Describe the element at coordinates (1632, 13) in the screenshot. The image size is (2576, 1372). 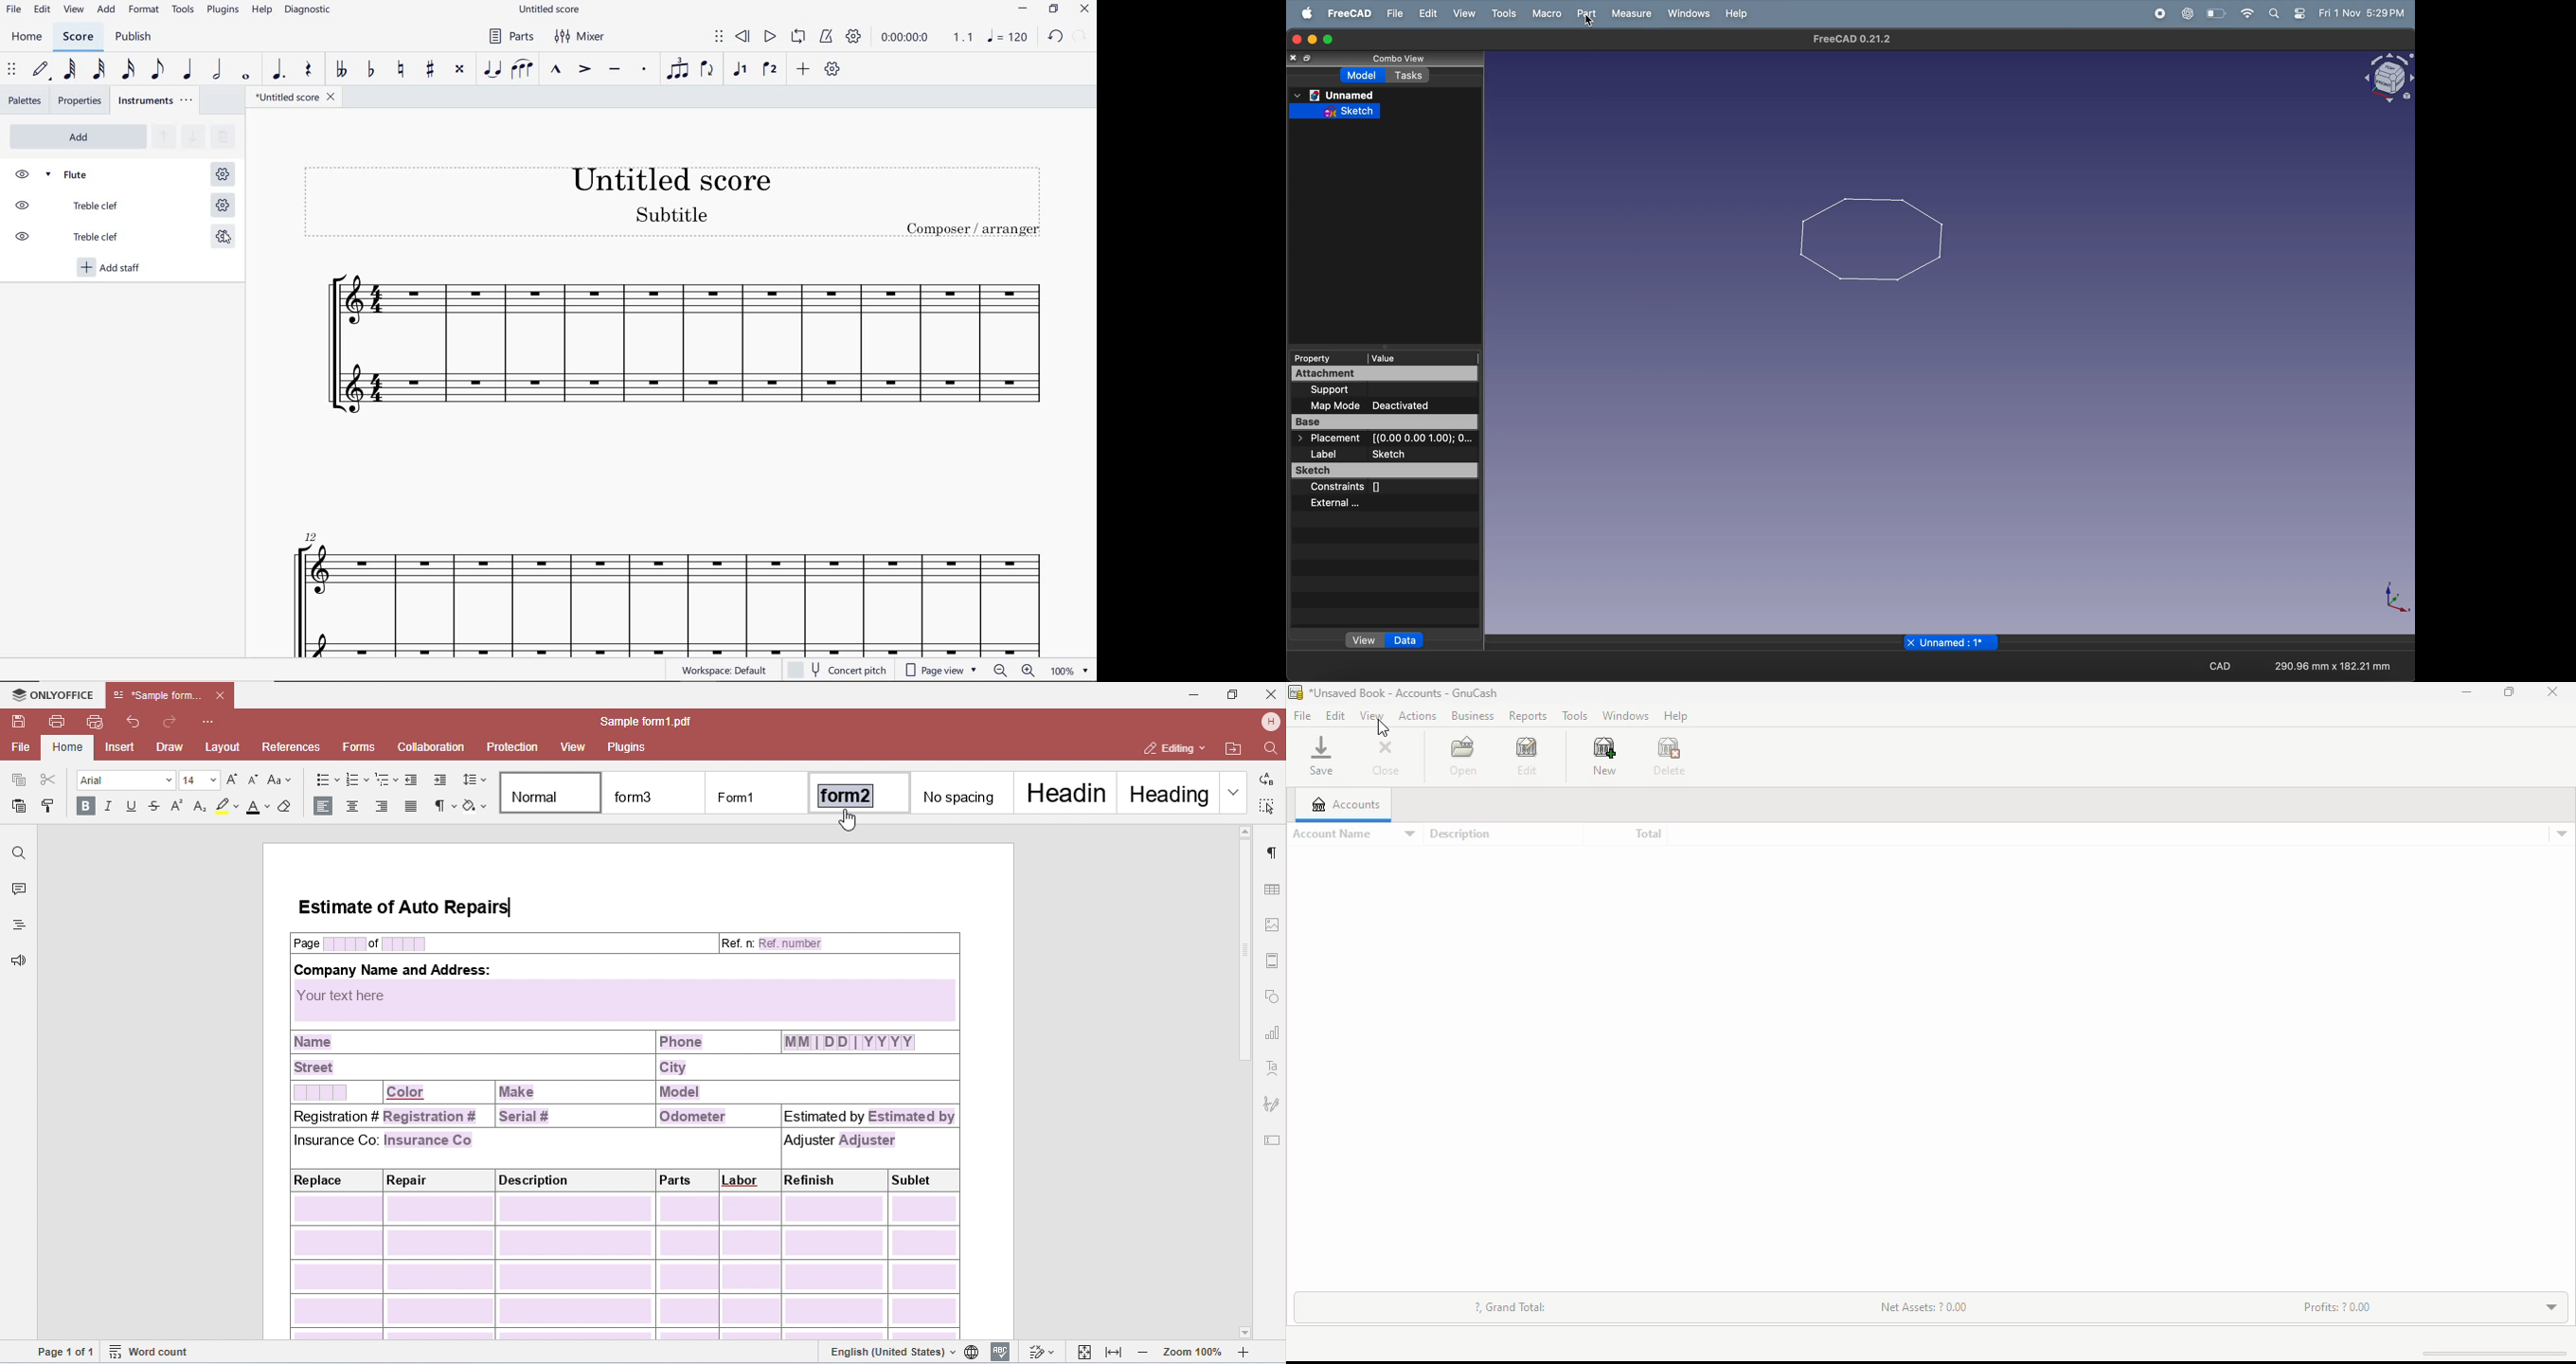
I see `measure` at that location.